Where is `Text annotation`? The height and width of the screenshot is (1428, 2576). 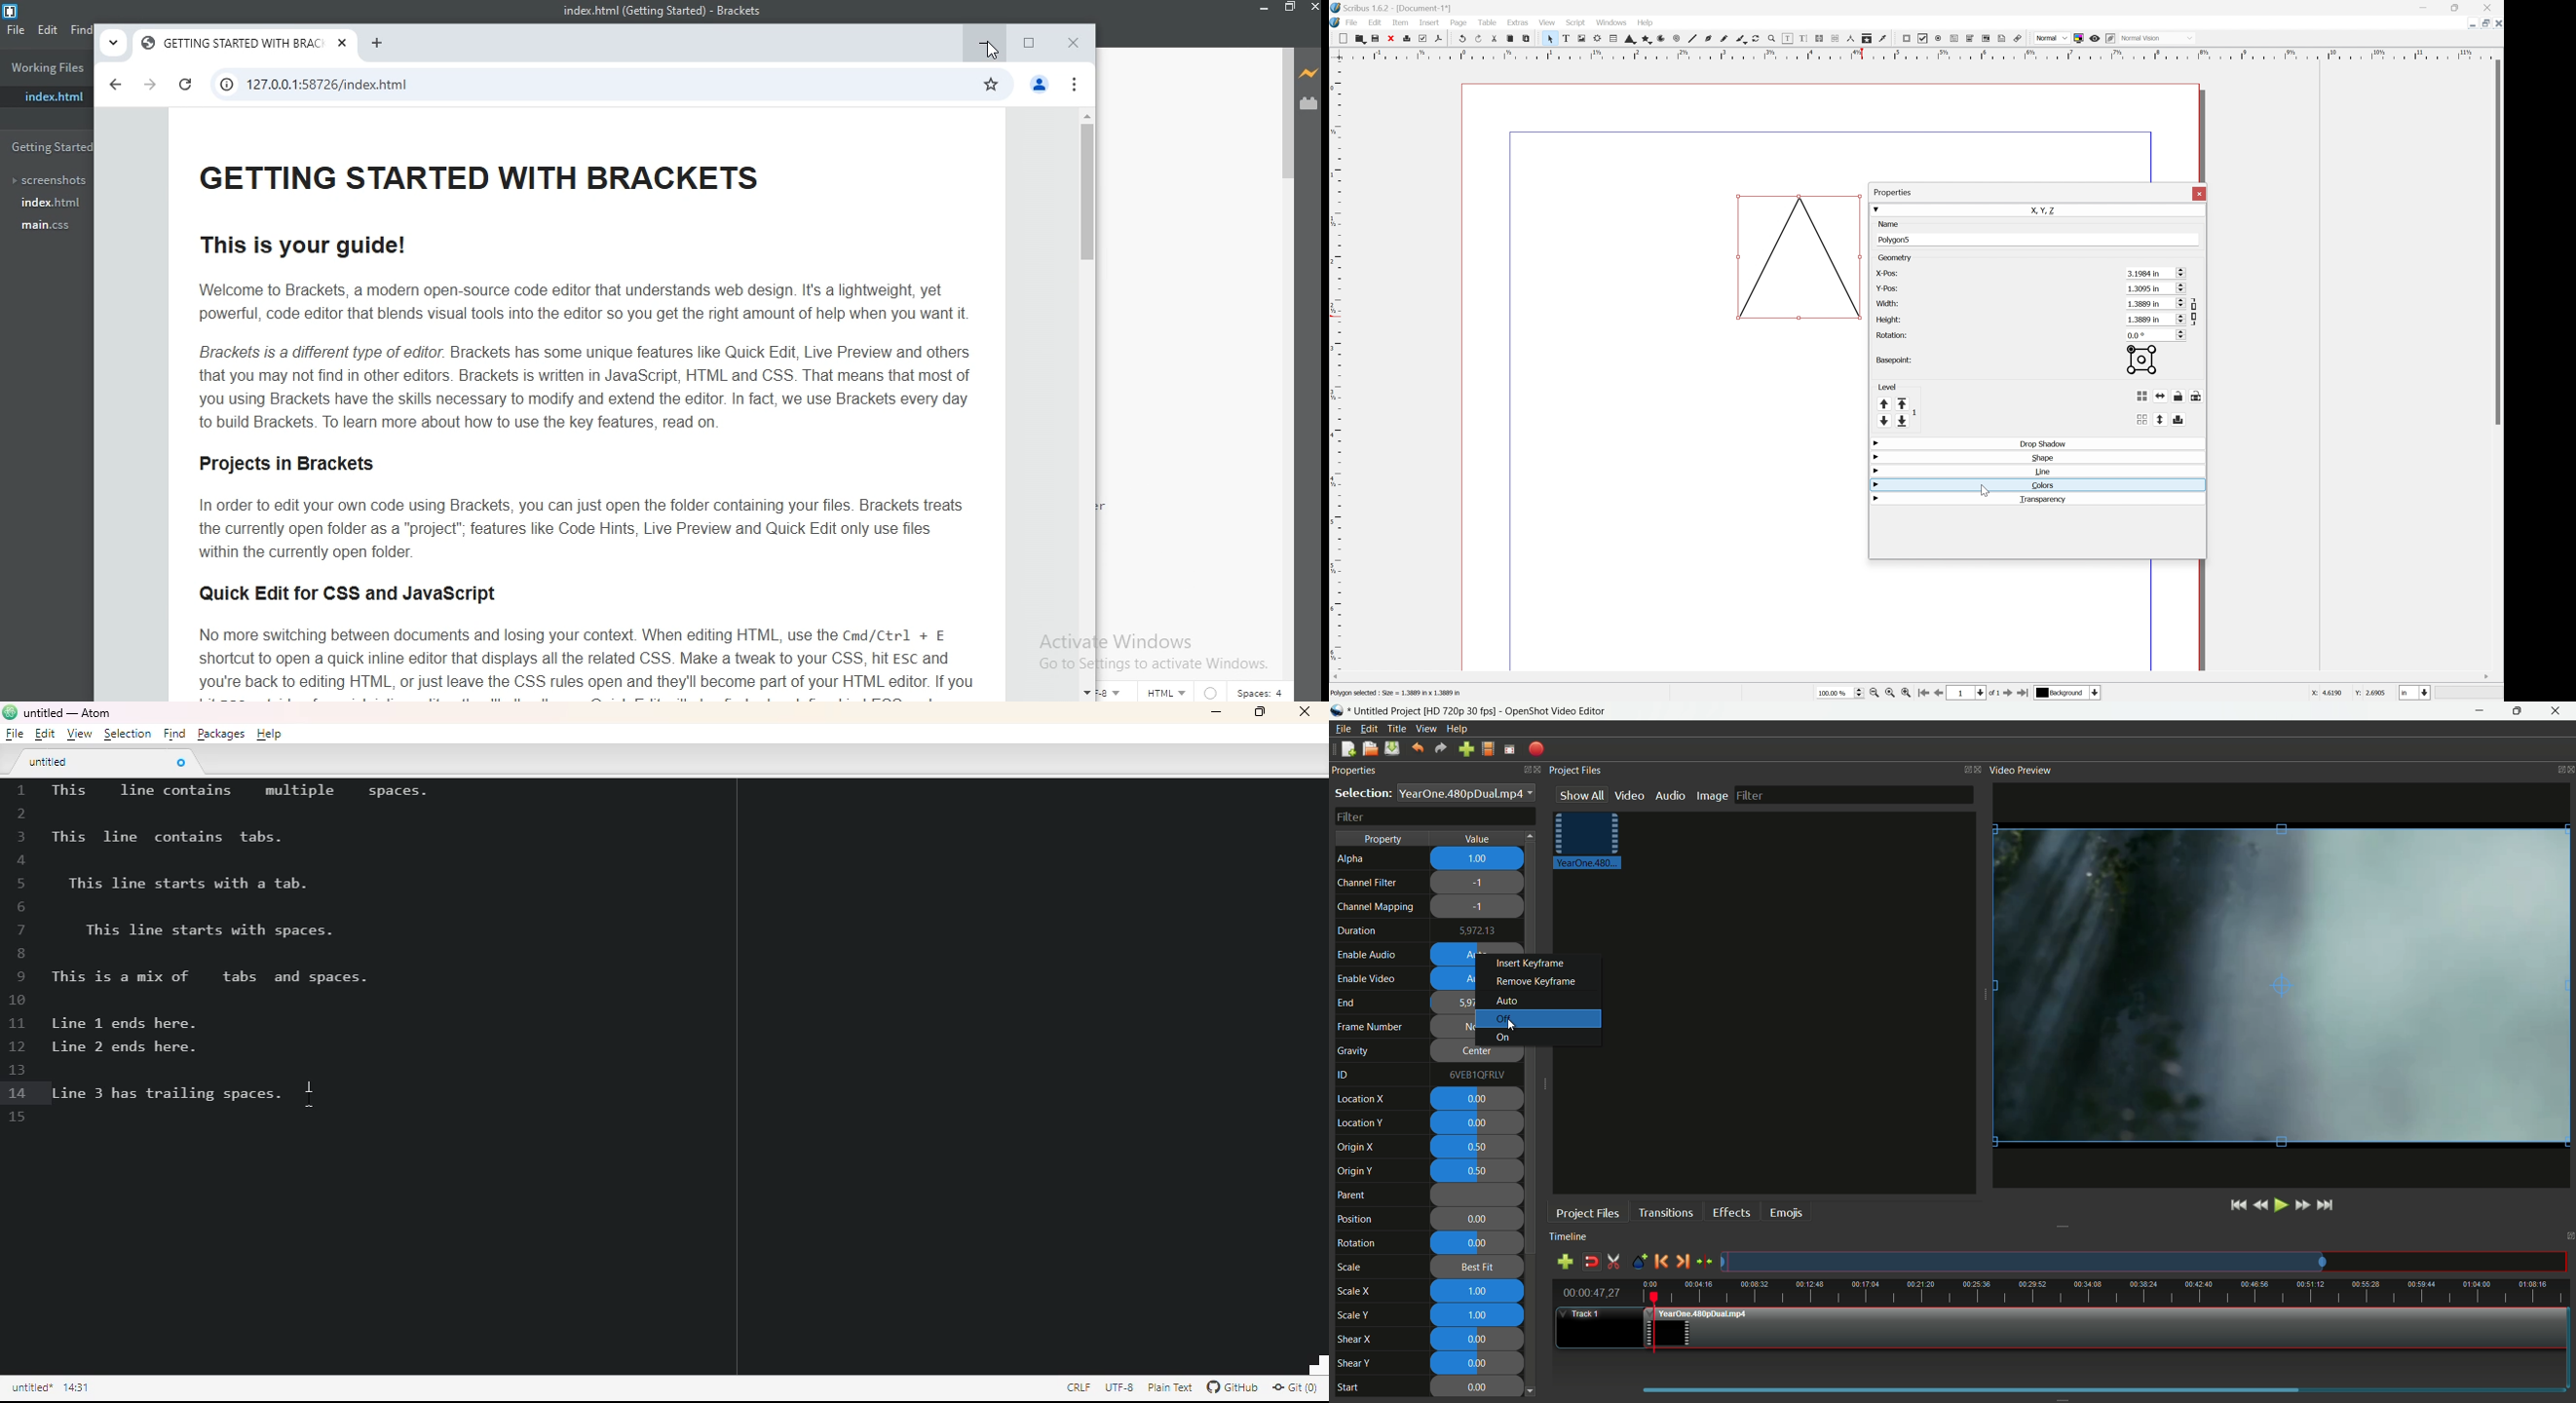 Text annotation is located at coordinates (2002, 39).